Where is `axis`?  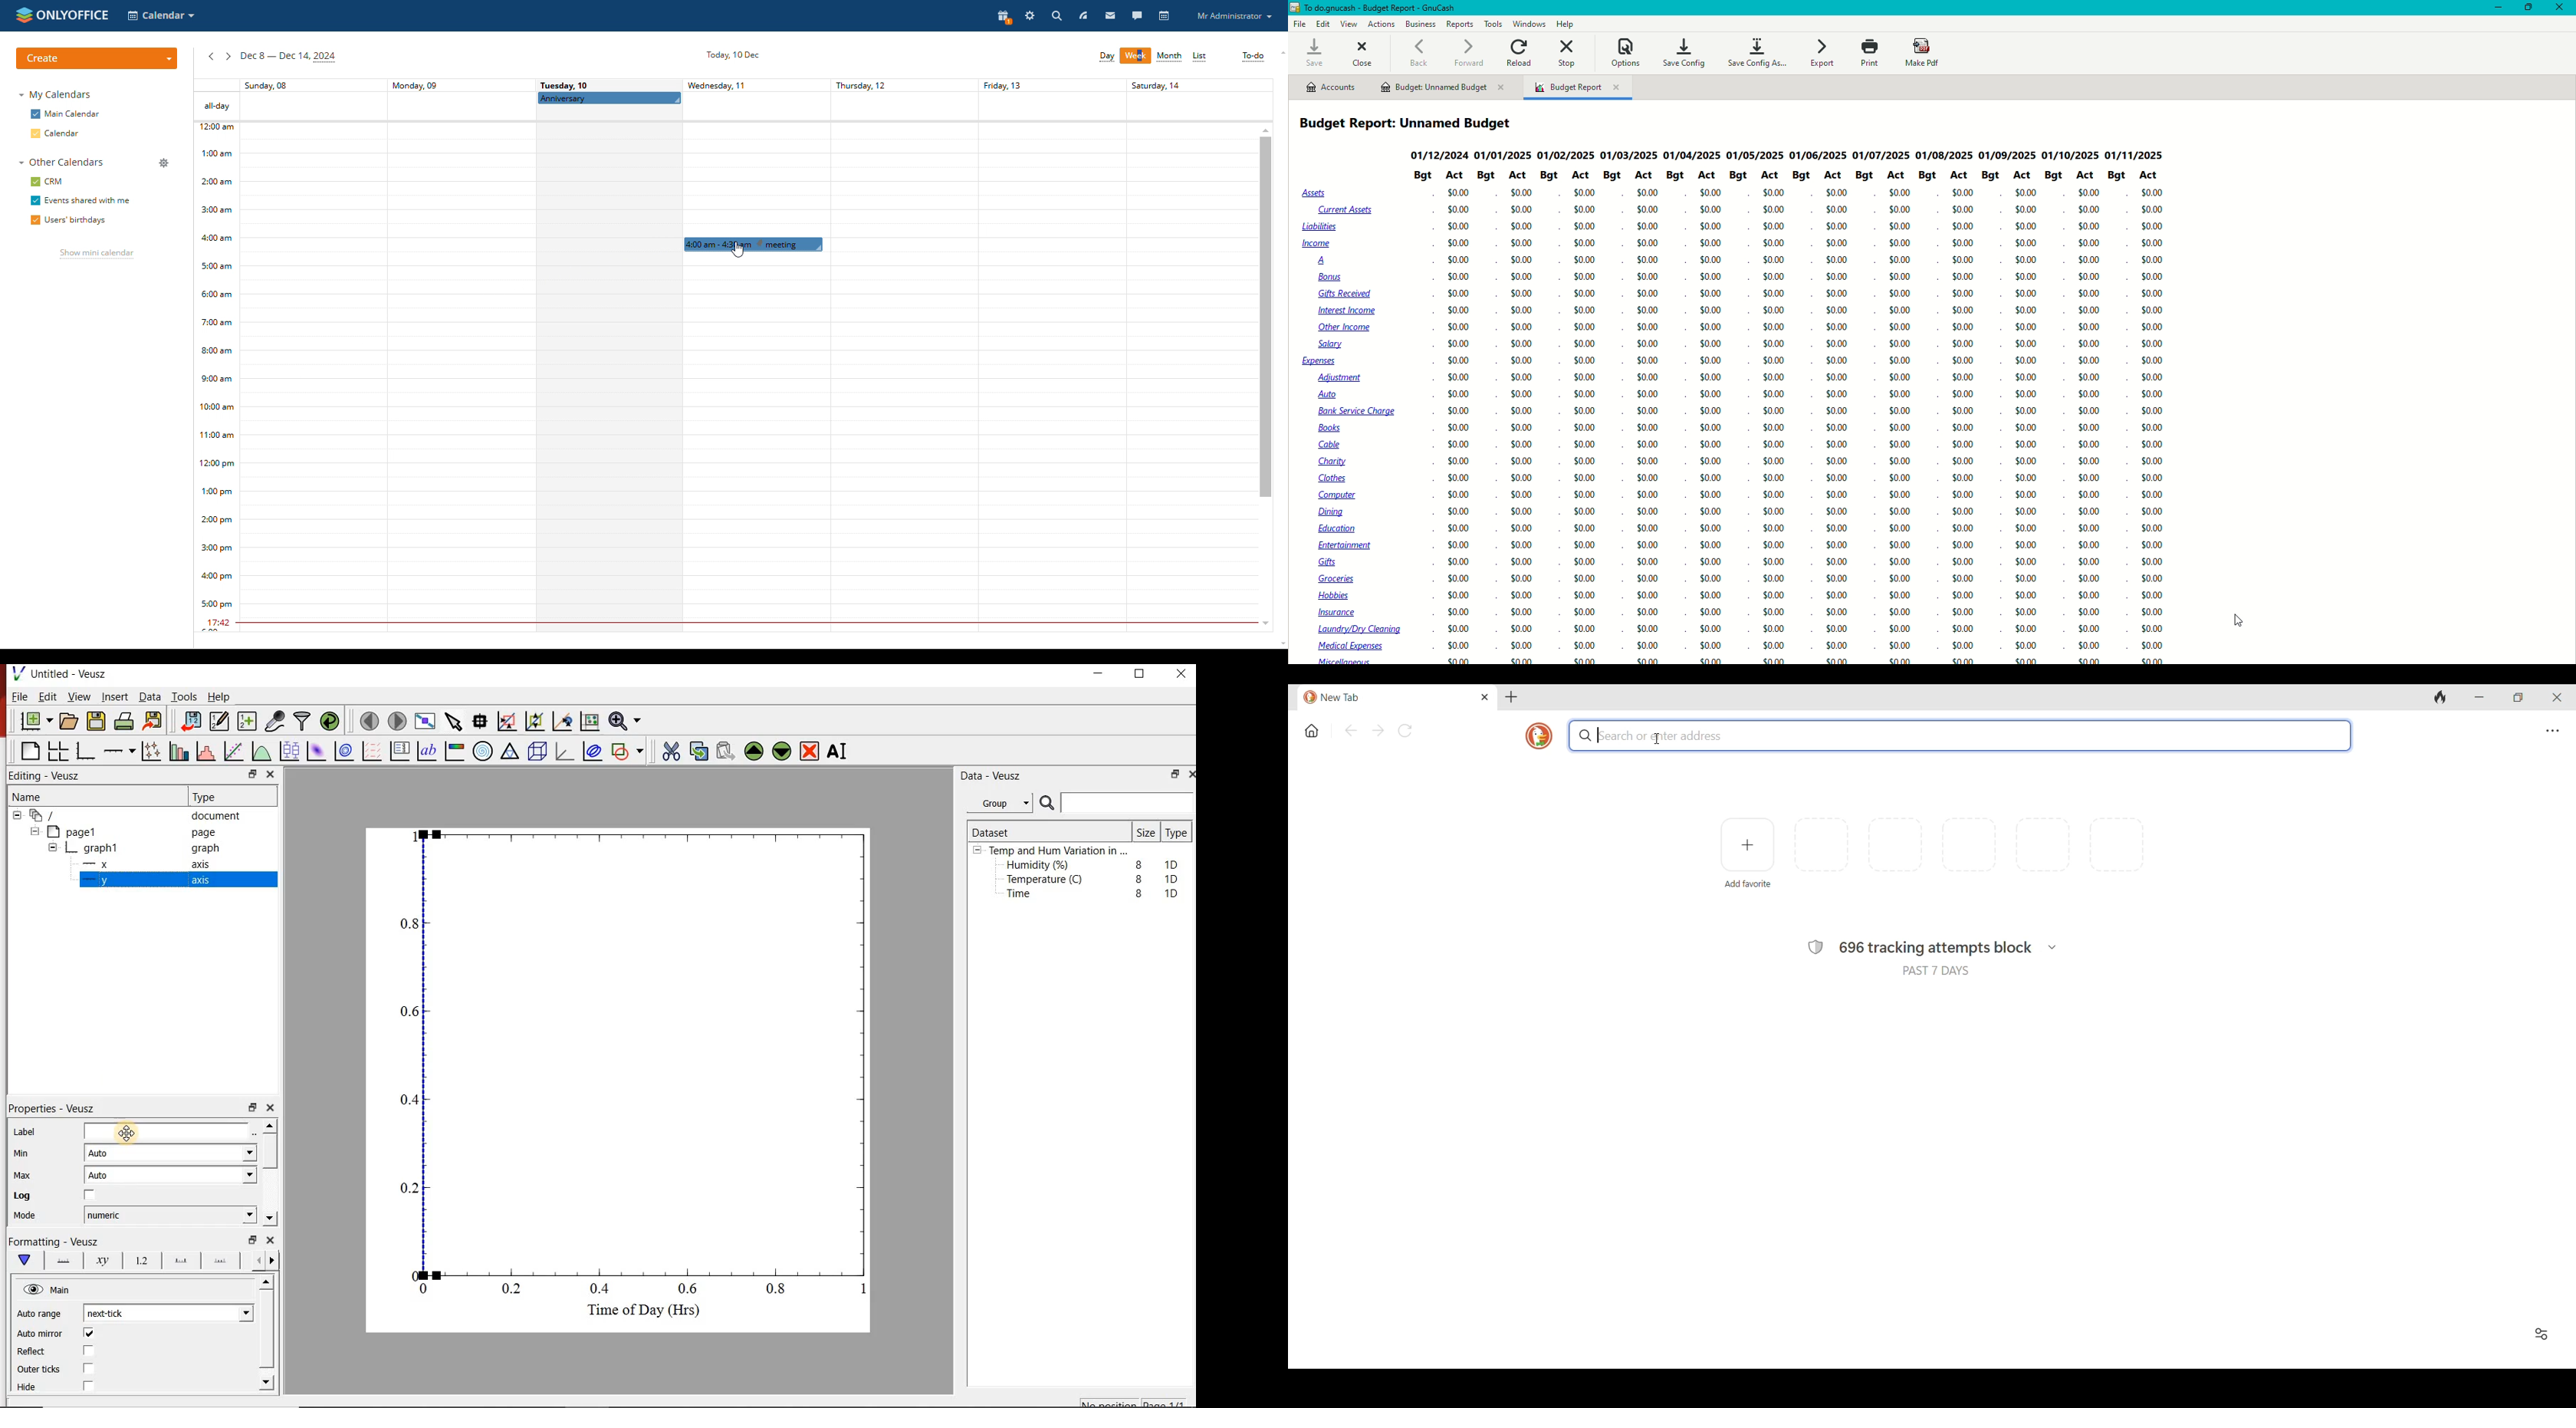 axis is located at coordinates (204, 882).